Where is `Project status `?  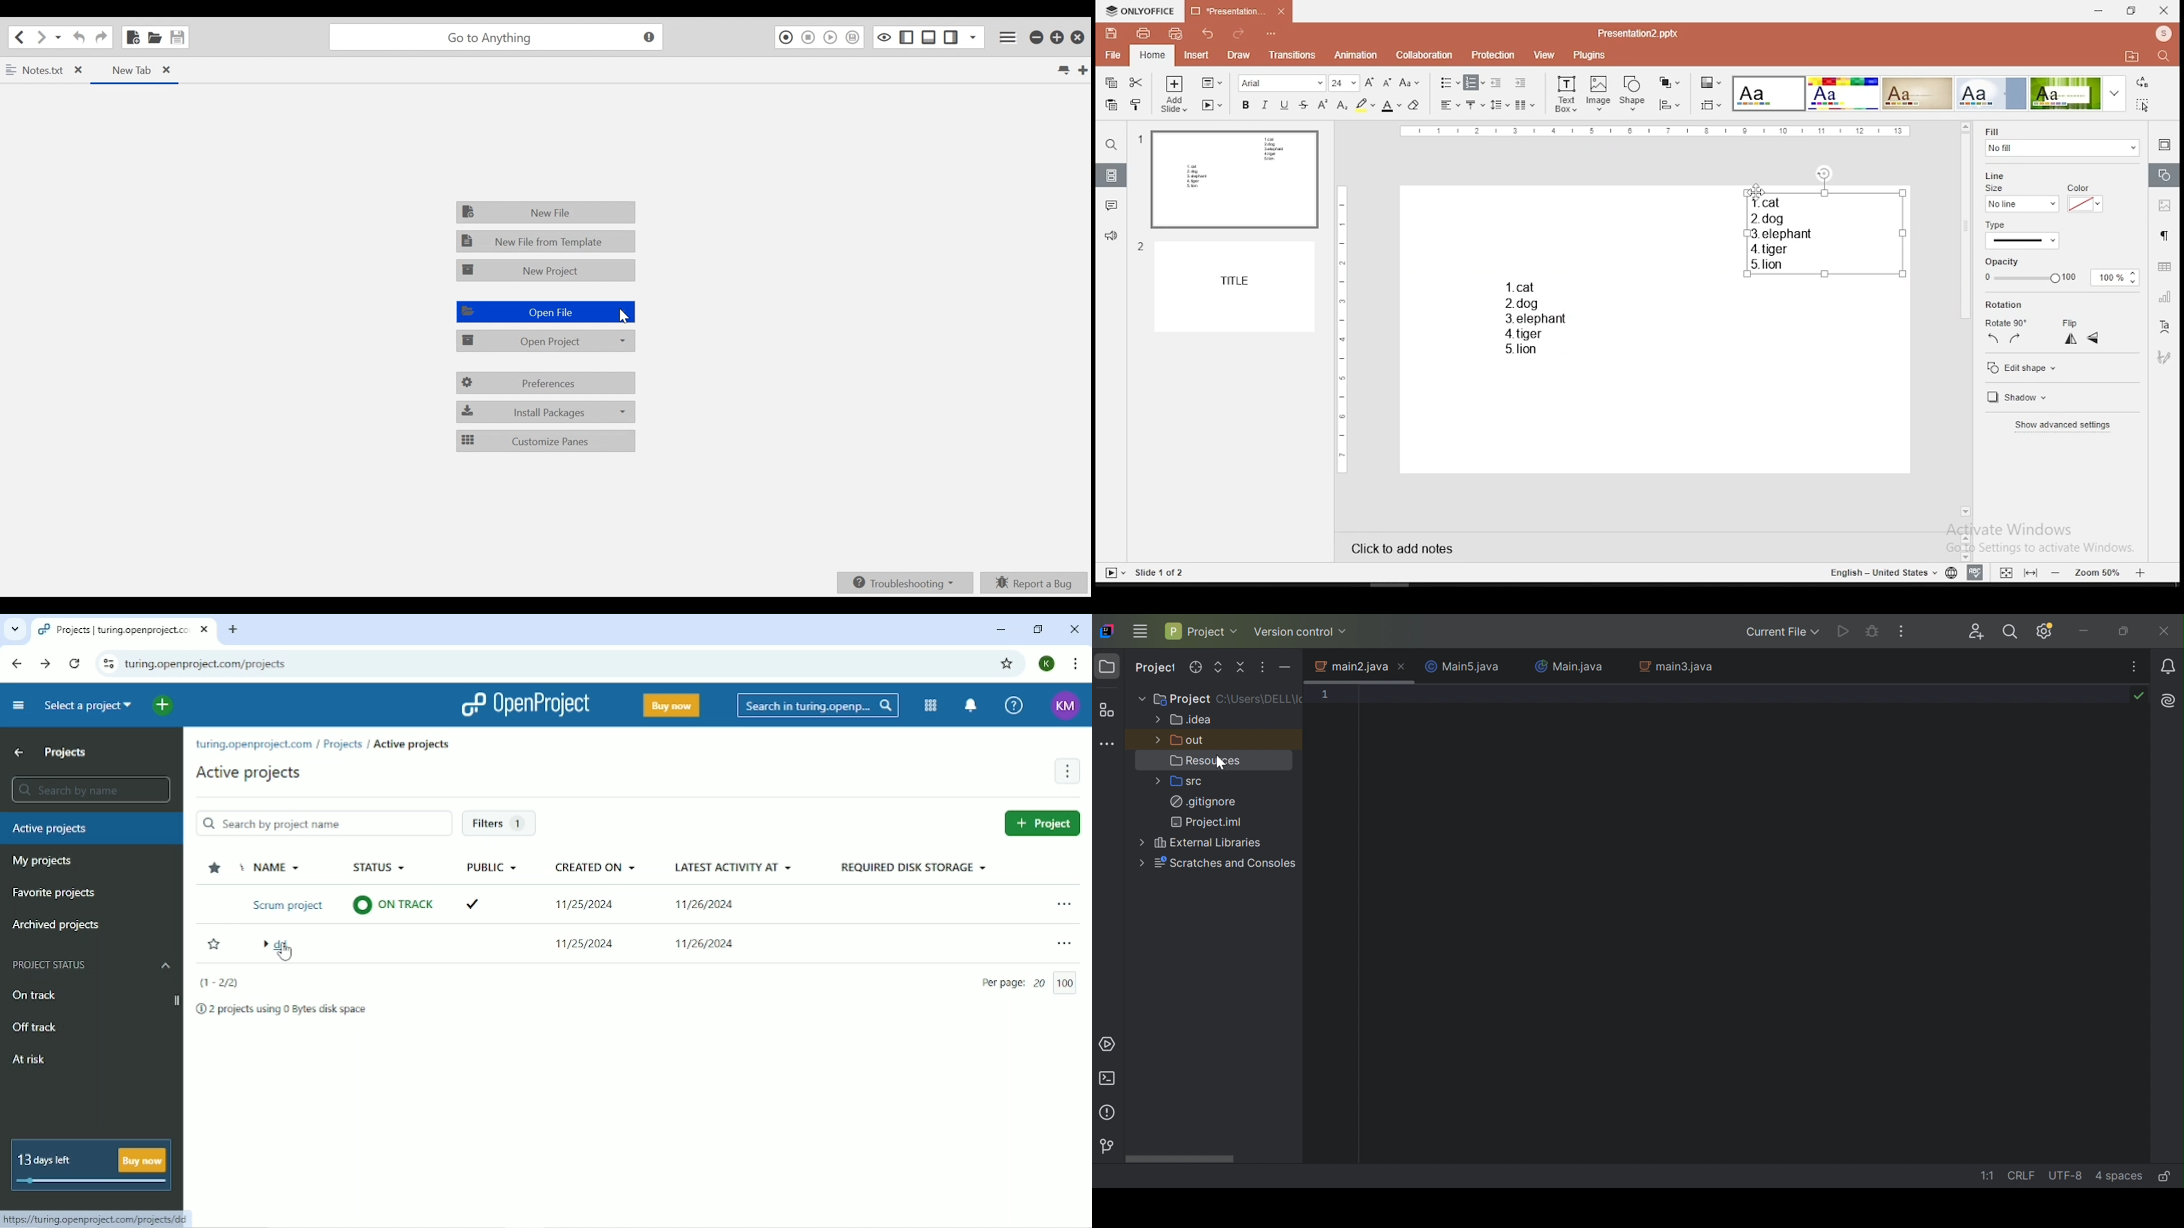 Project status  is located at coordinates (94, 965).